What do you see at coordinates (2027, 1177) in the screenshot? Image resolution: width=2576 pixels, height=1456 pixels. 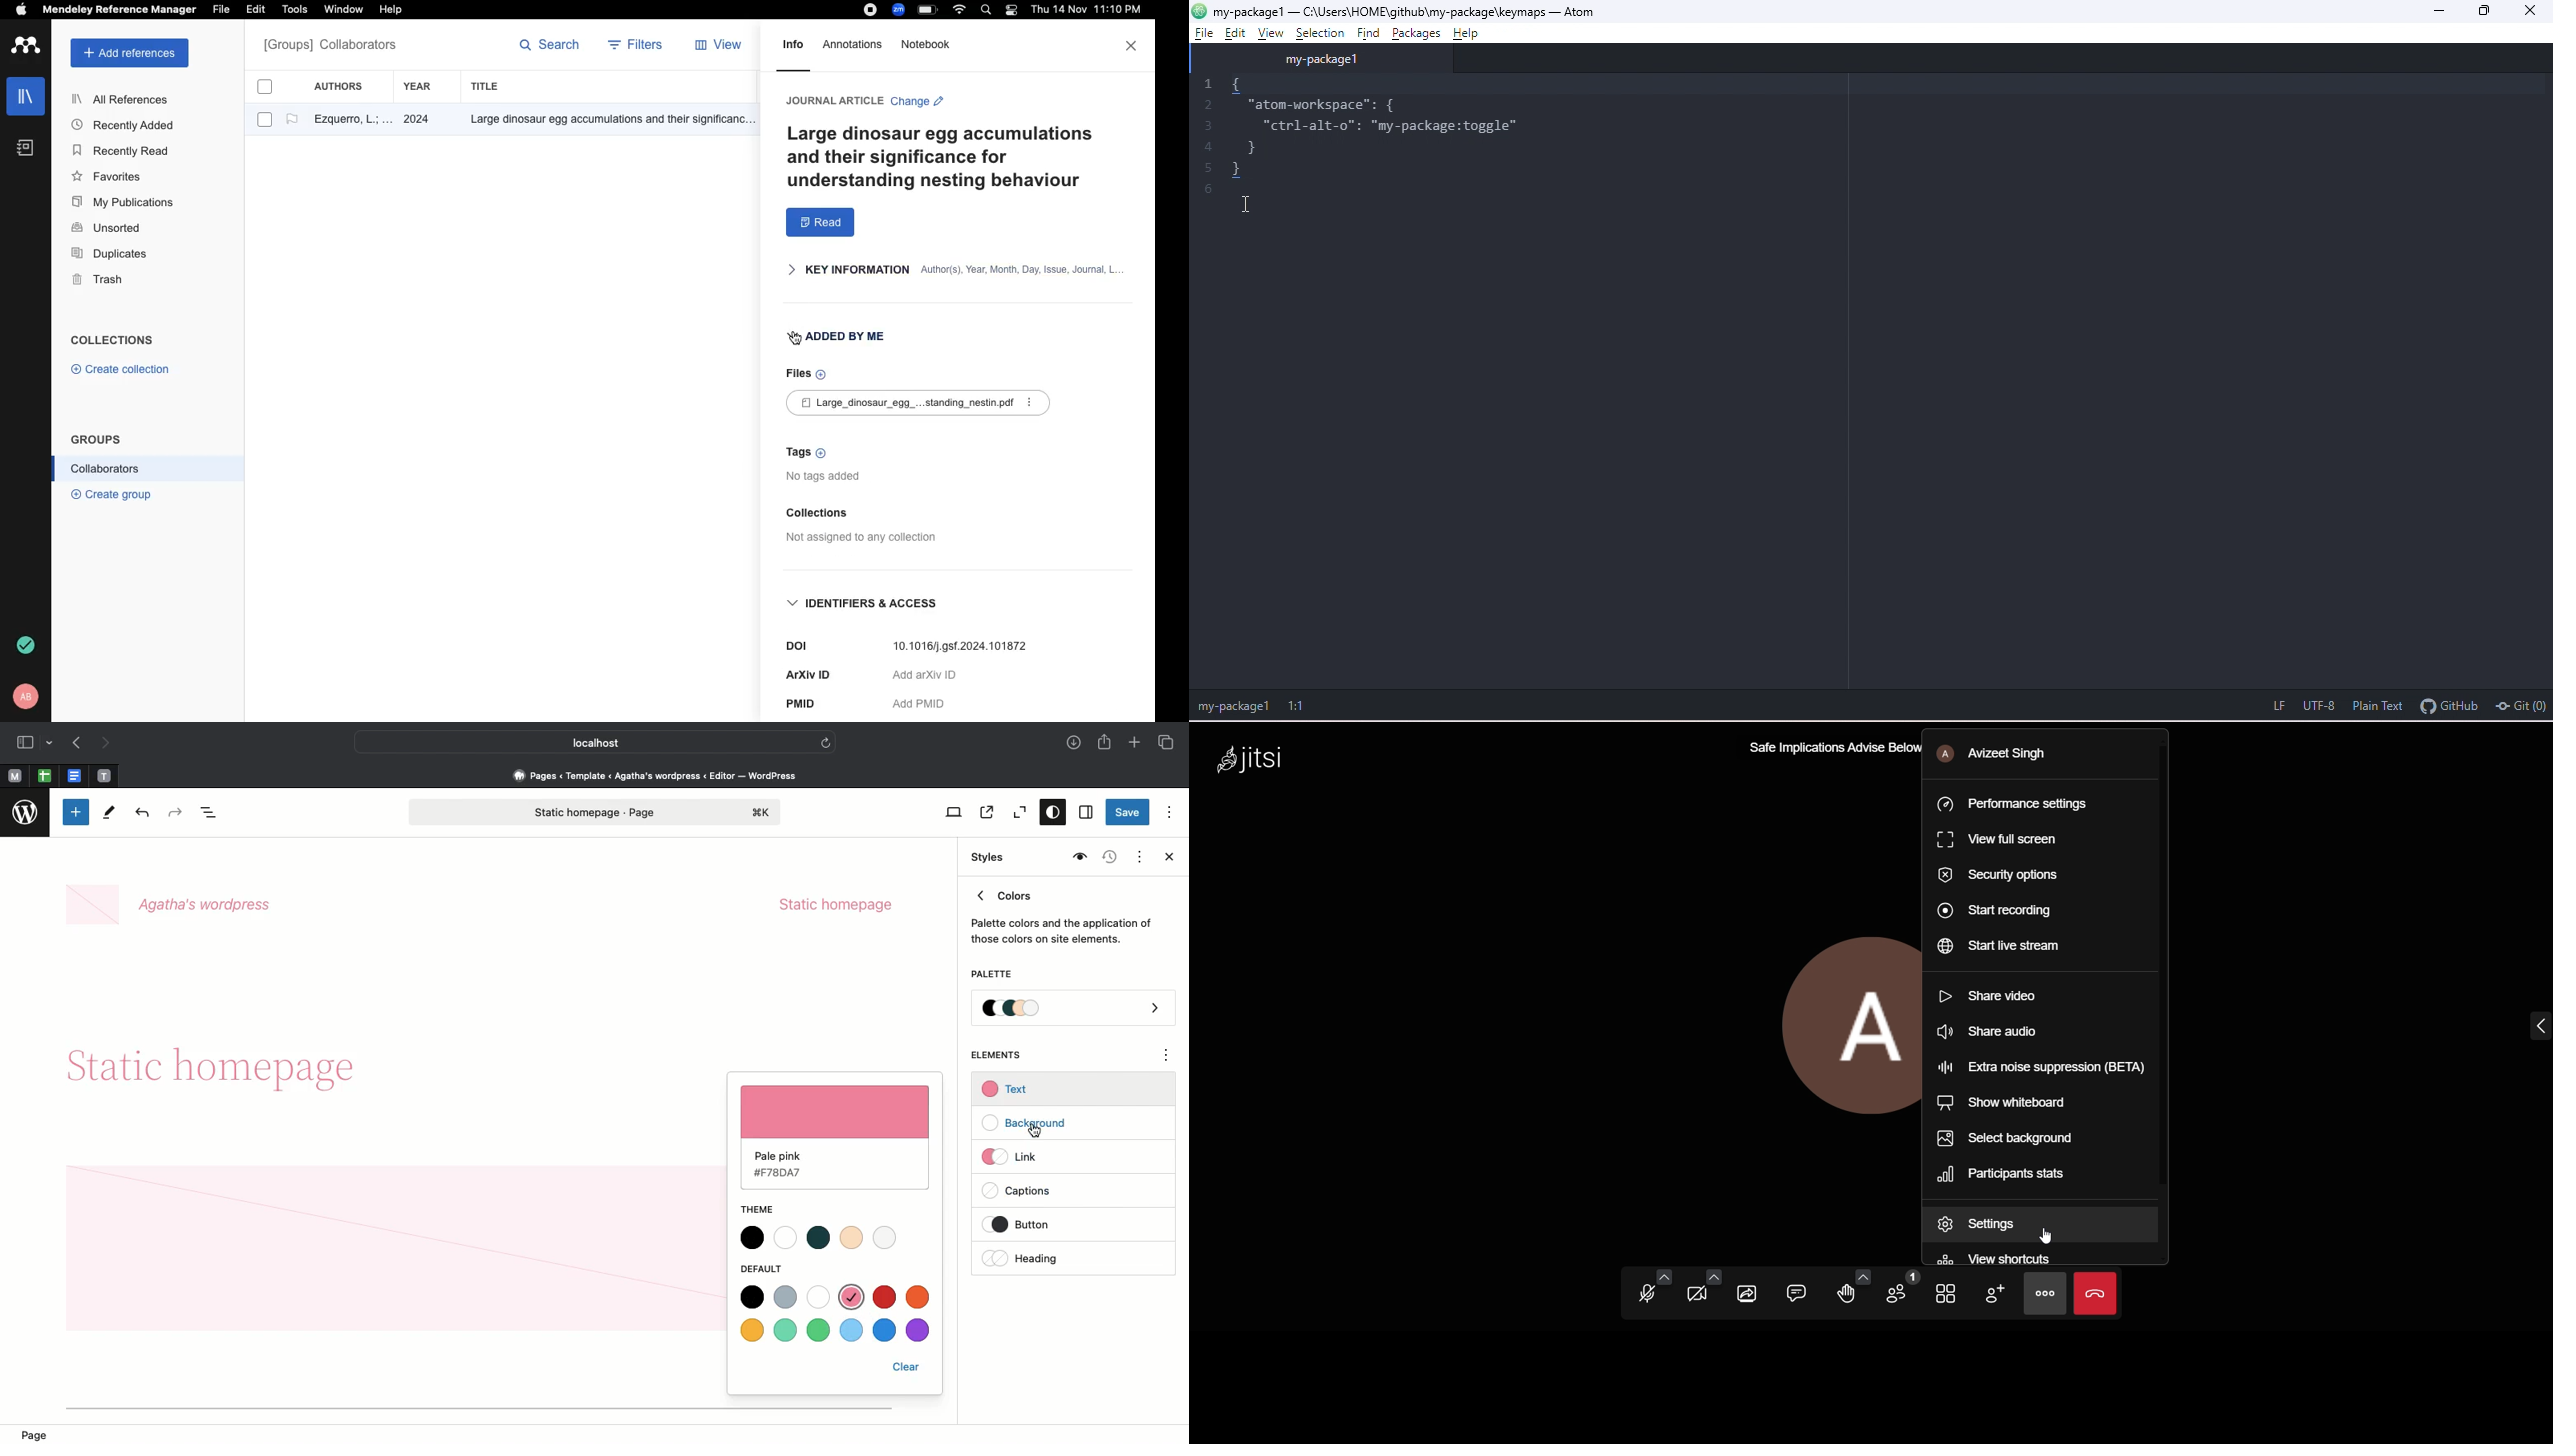 I see `Participants Starts` at bounding box center [2027, 1177].